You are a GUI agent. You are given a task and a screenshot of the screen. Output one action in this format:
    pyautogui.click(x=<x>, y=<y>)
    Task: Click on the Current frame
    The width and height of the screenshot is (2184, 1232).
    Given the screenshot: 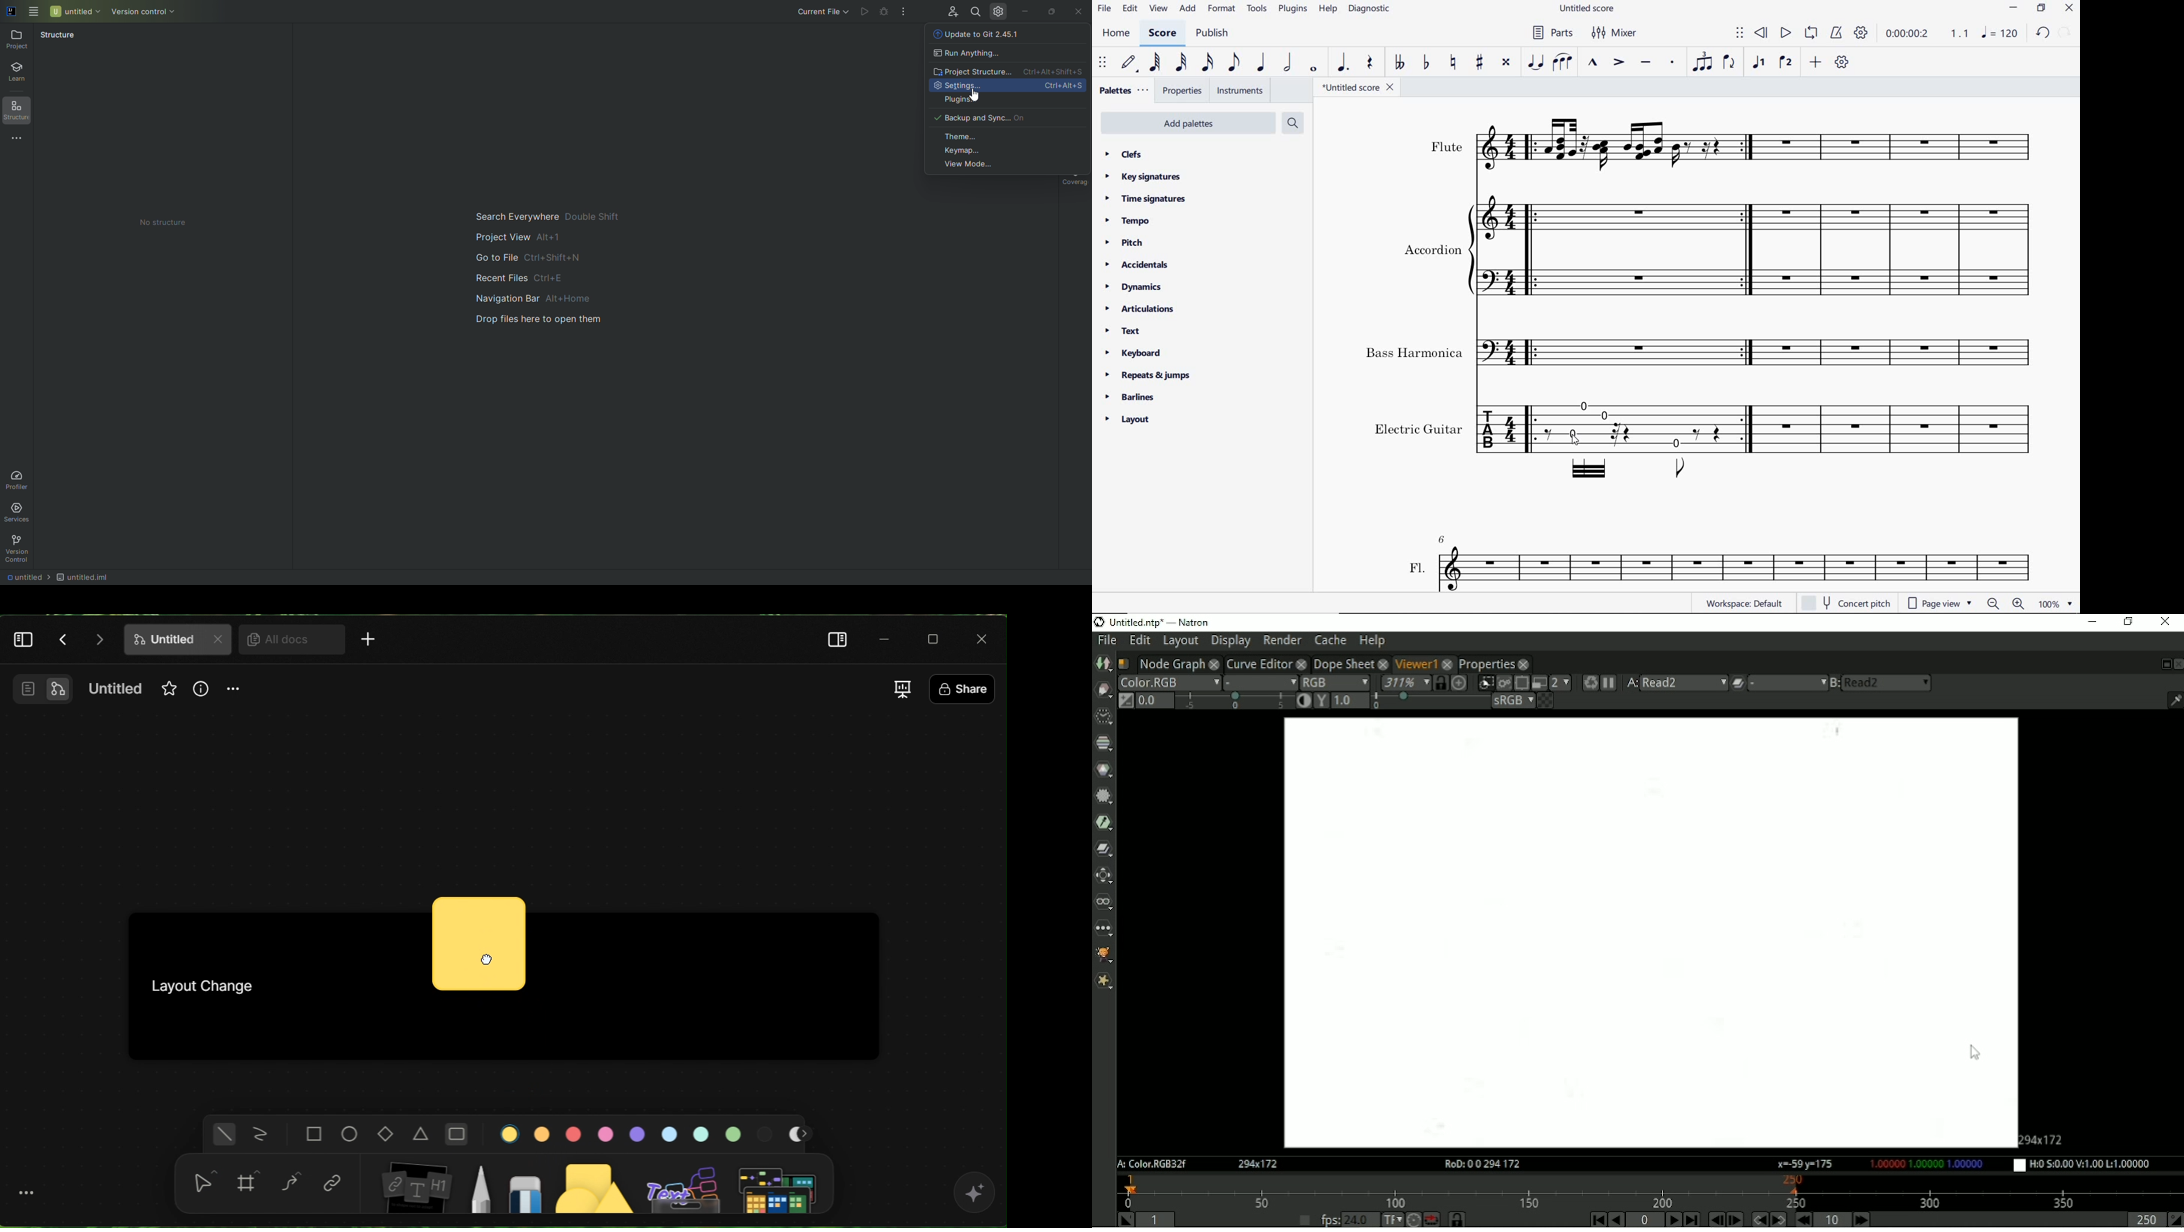 What is the action you would take?
    pyautogui.click(x=1645, y=1220)
    